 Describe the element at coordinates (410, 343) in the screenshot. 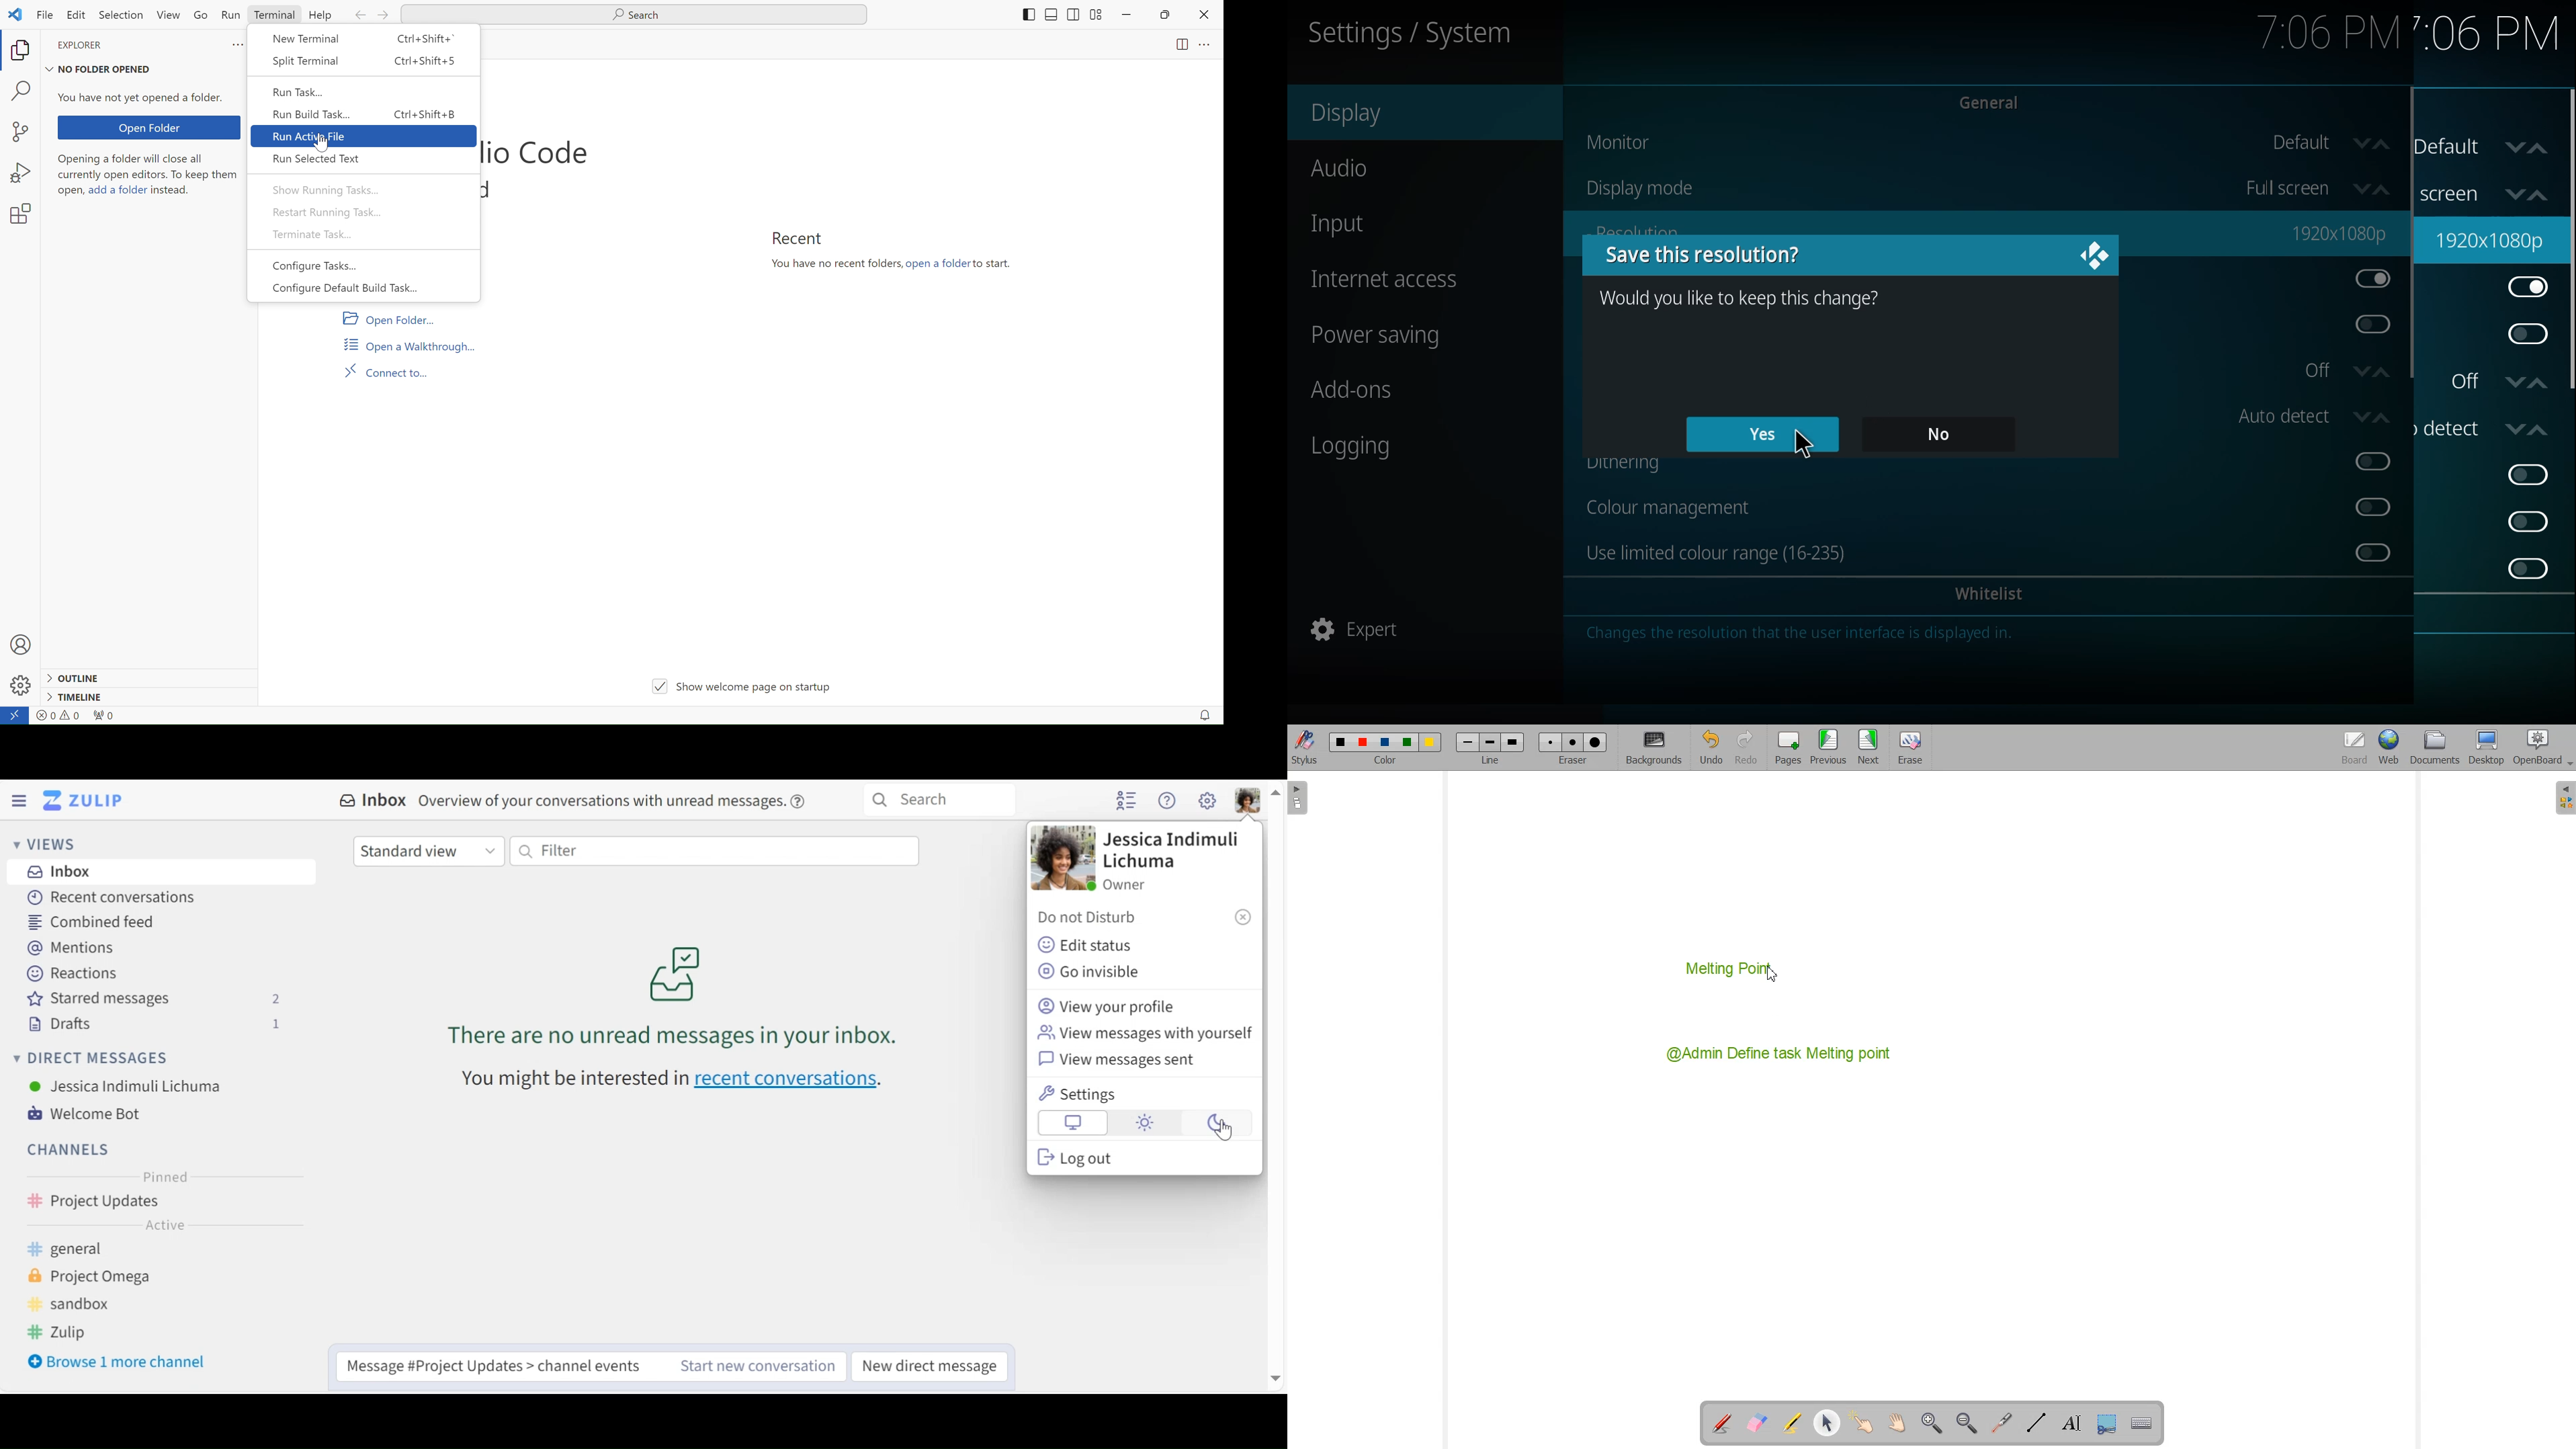

I see `Open a walkthrough` at that location.